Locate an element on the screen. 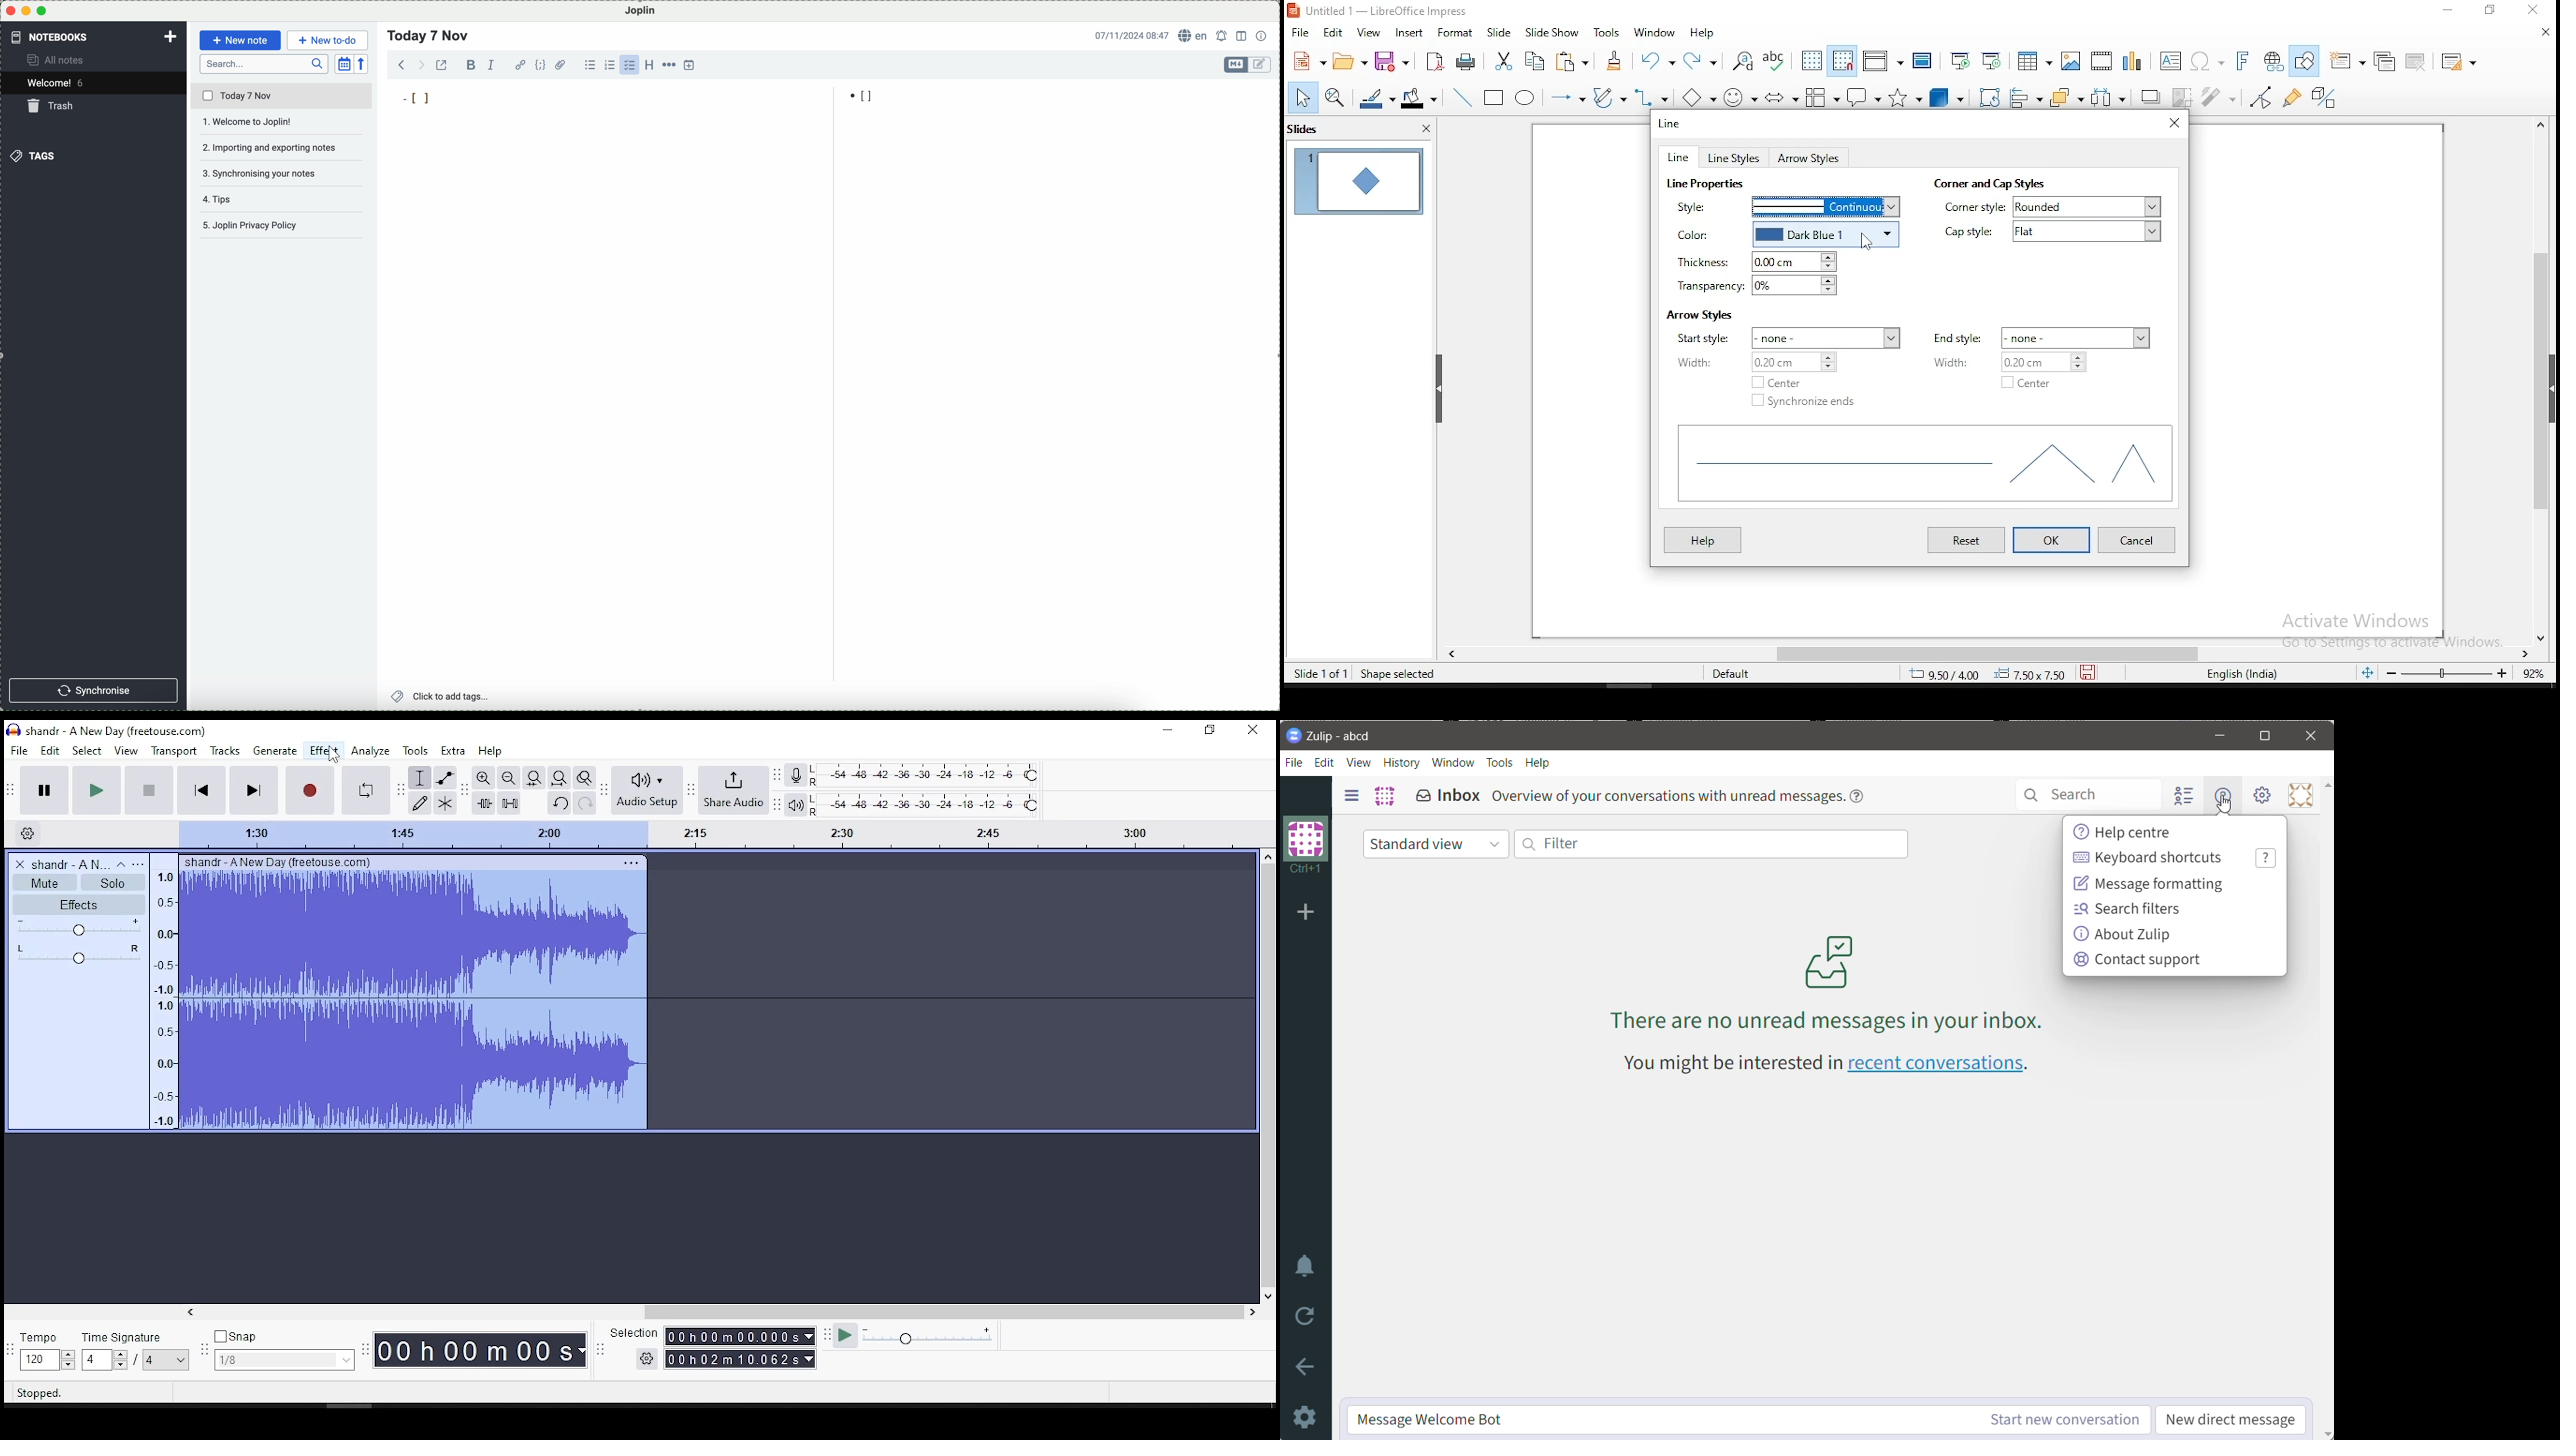  zoom in is located at coordinates (483, 778).